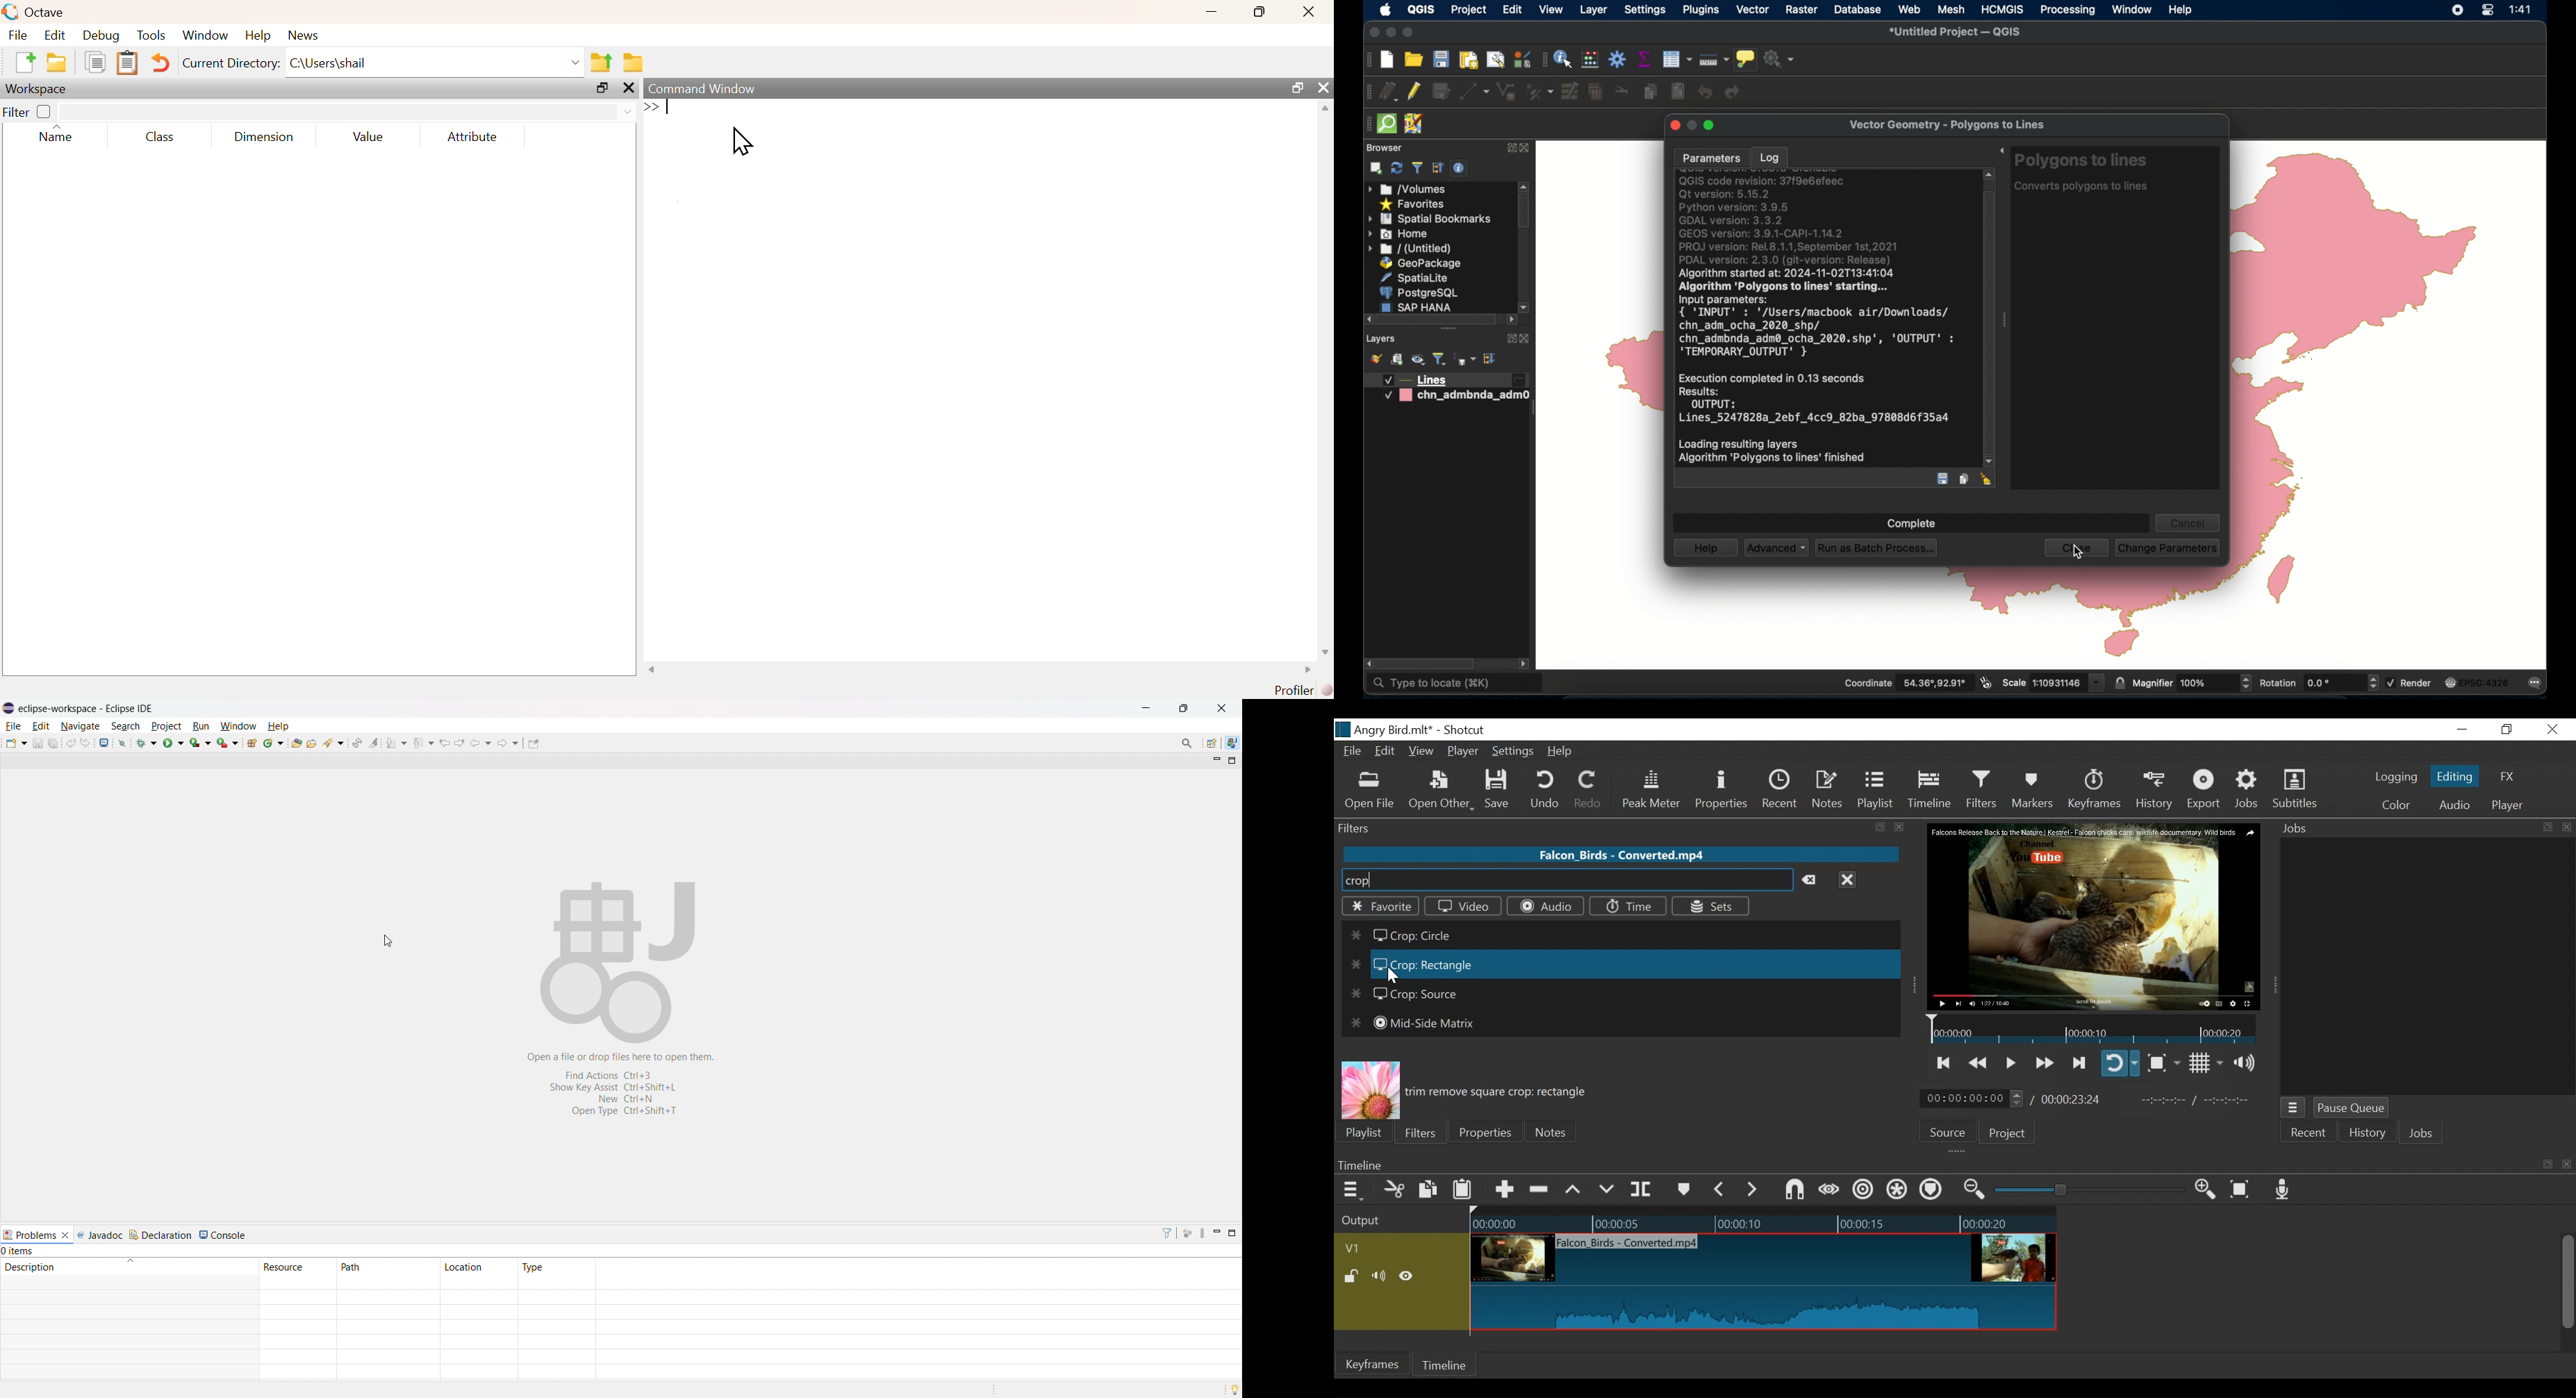 The height and width of the screenshot is (1400, 2576). I want to click on Jobs Panel, so click(2427, 966).